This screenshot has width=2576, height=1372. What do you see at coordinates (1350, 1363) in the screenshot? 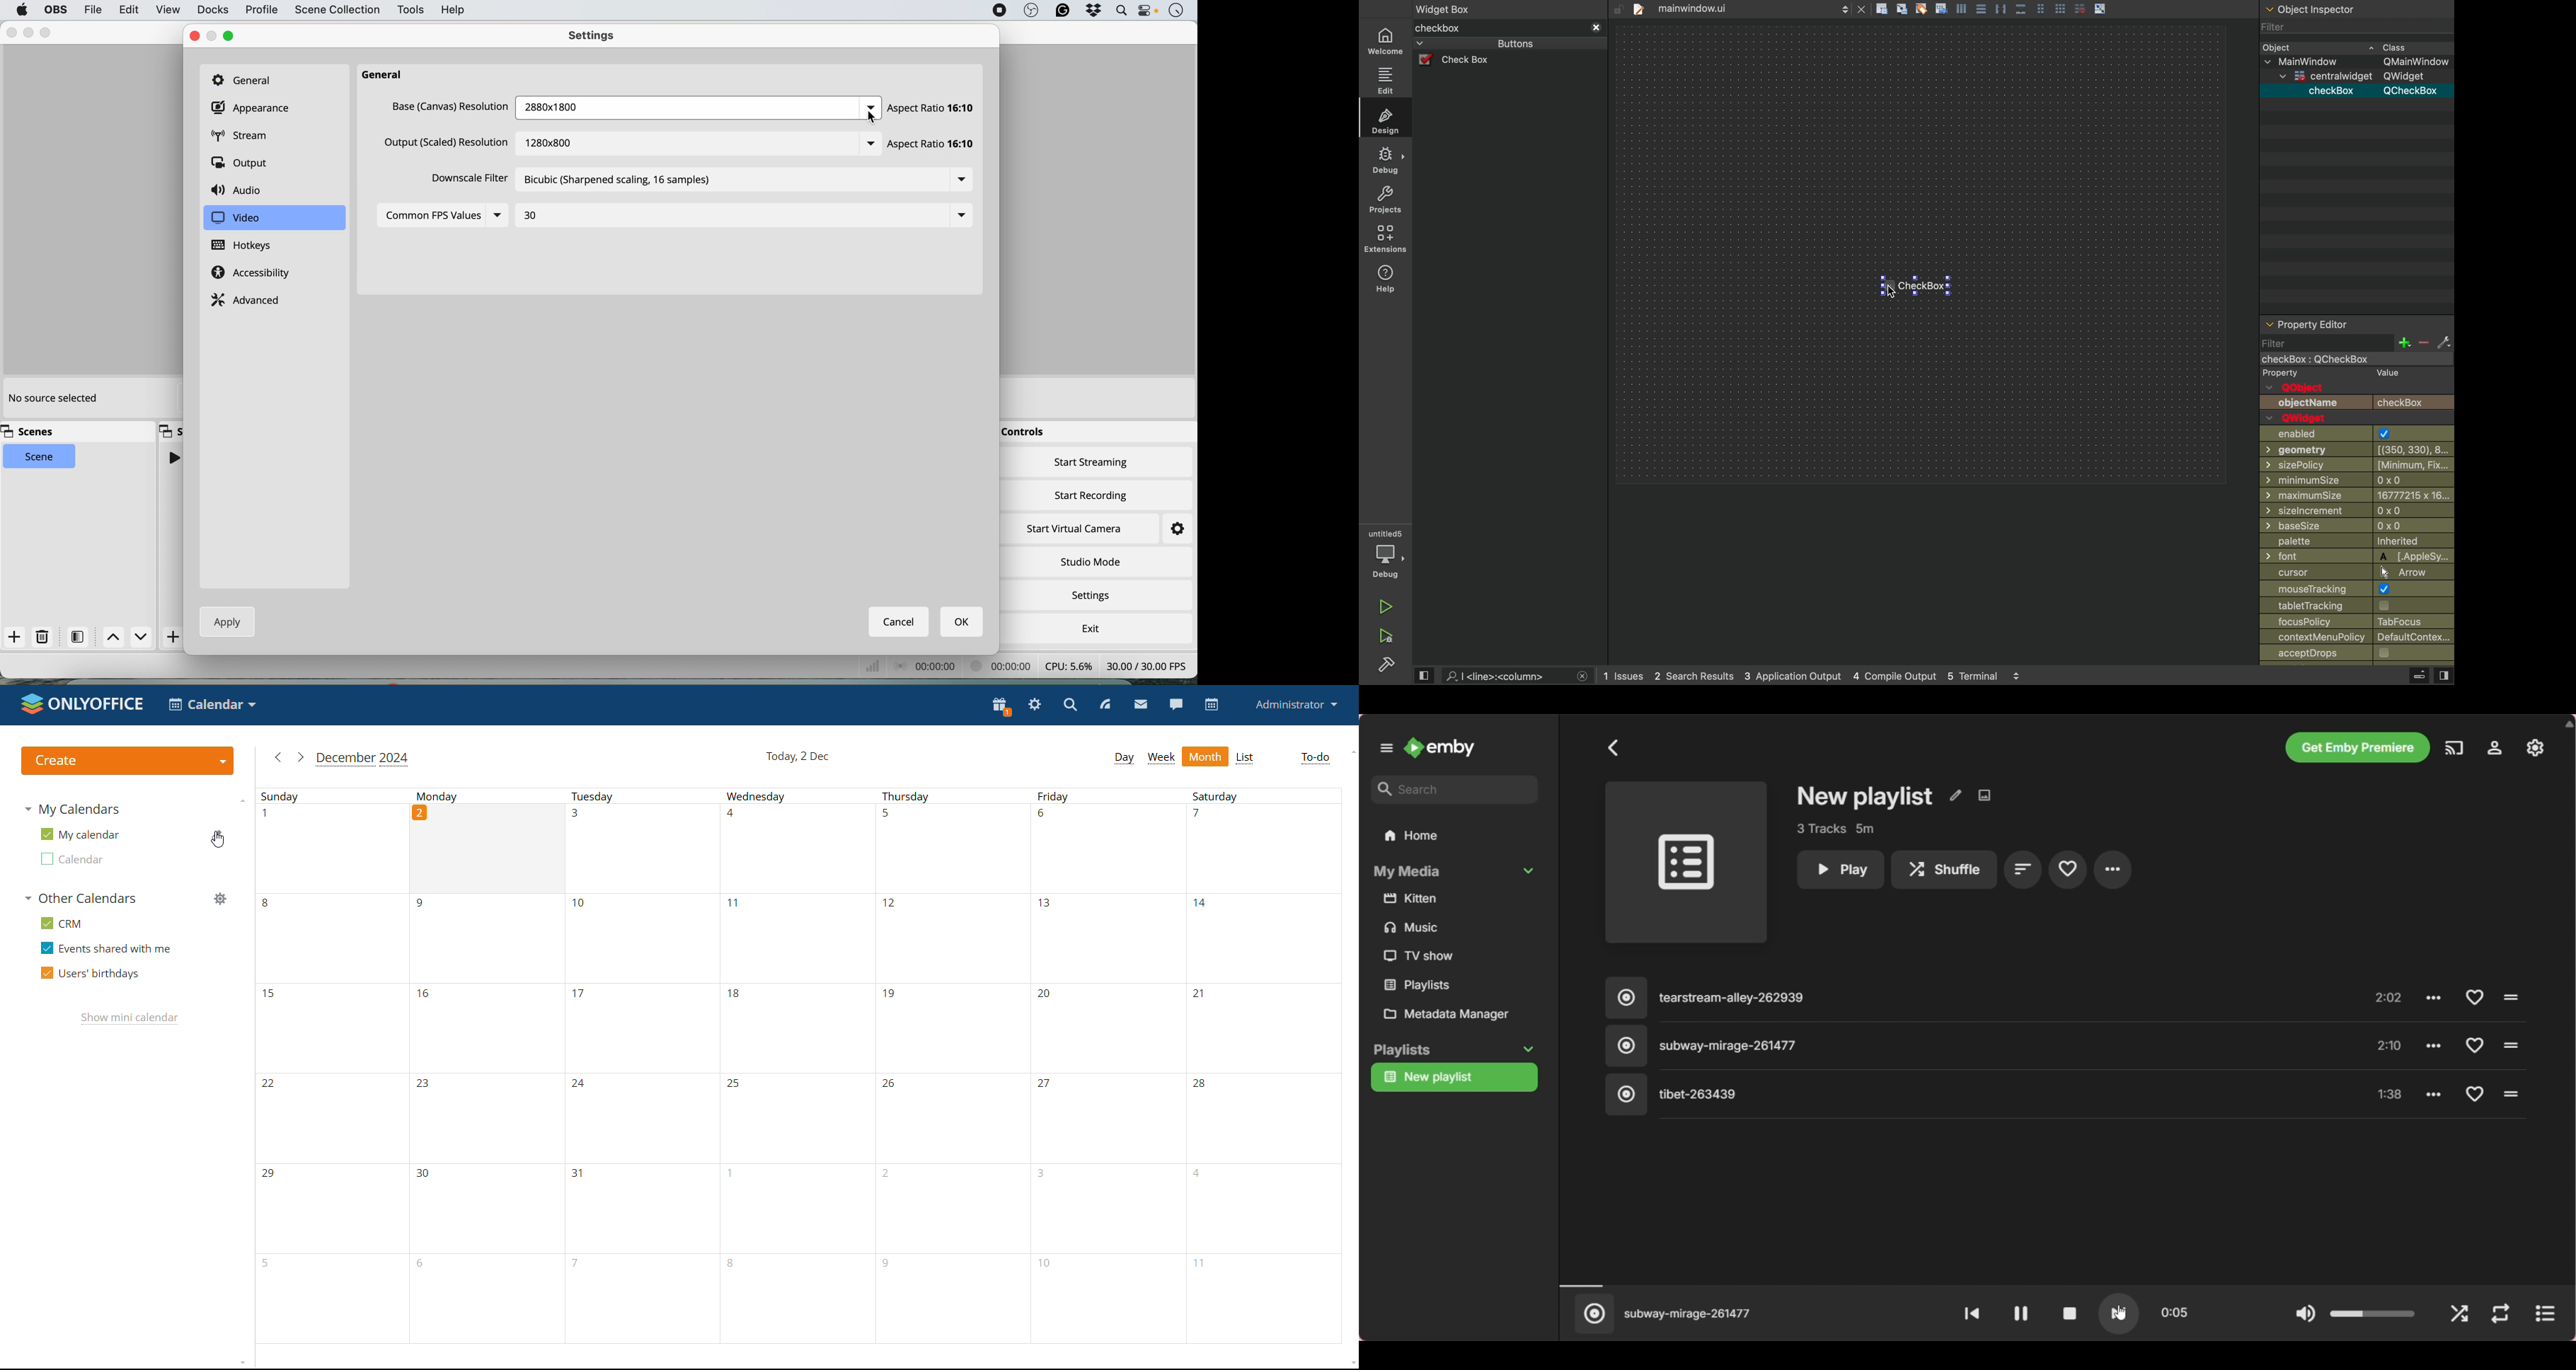
I see `scroll down` at bounding box center [1350, 1363].